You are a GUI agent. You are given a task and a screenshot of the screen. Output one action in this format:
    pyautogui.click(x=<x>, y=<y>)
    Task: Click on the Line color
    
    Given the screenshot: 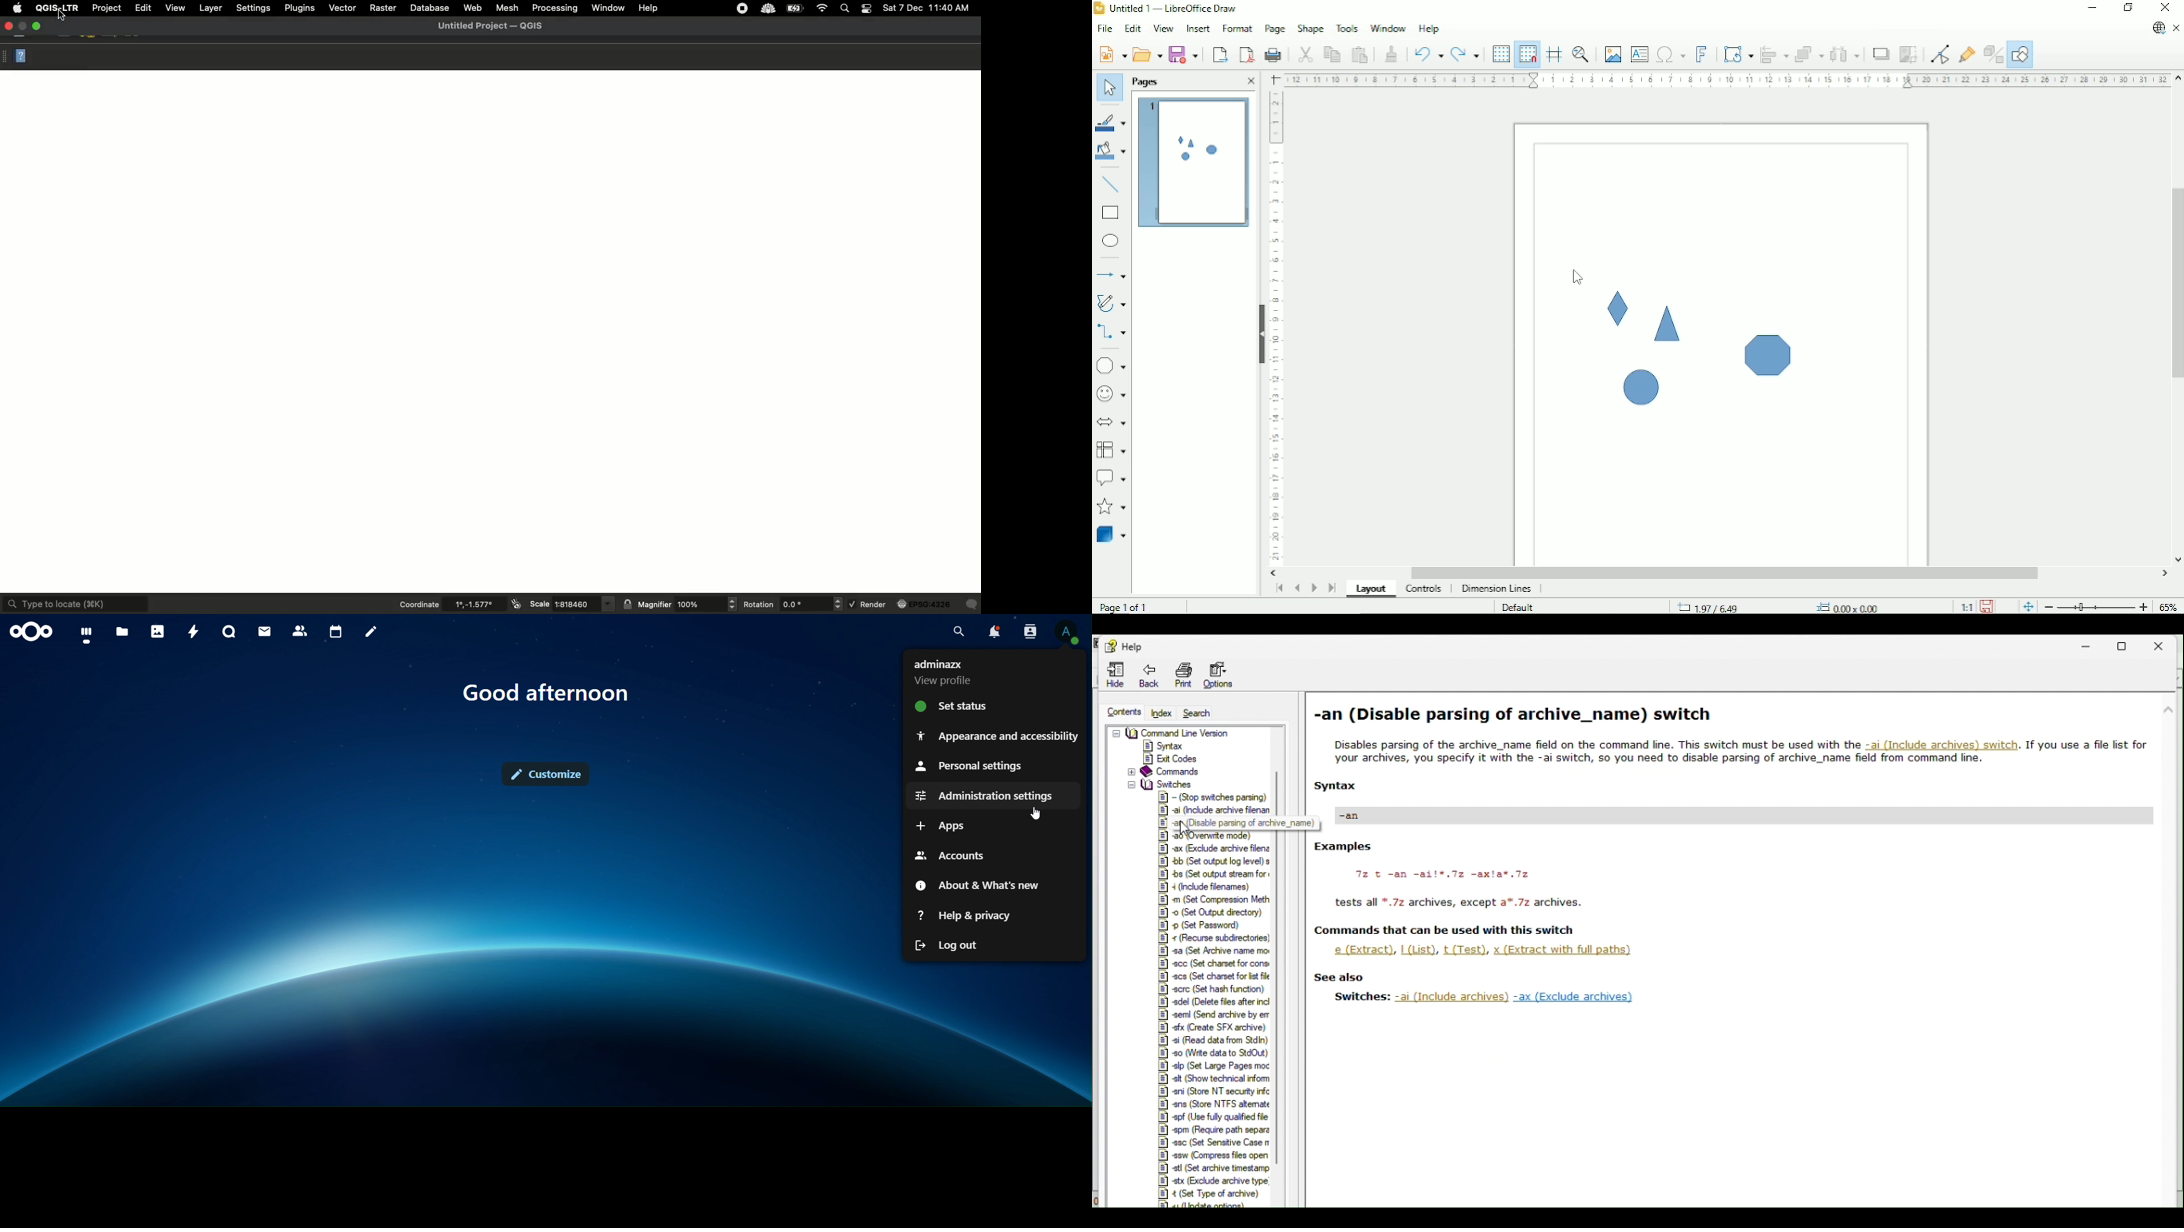 What is the action you would take?
    pyautogui.click(x=1113, y=123)
    